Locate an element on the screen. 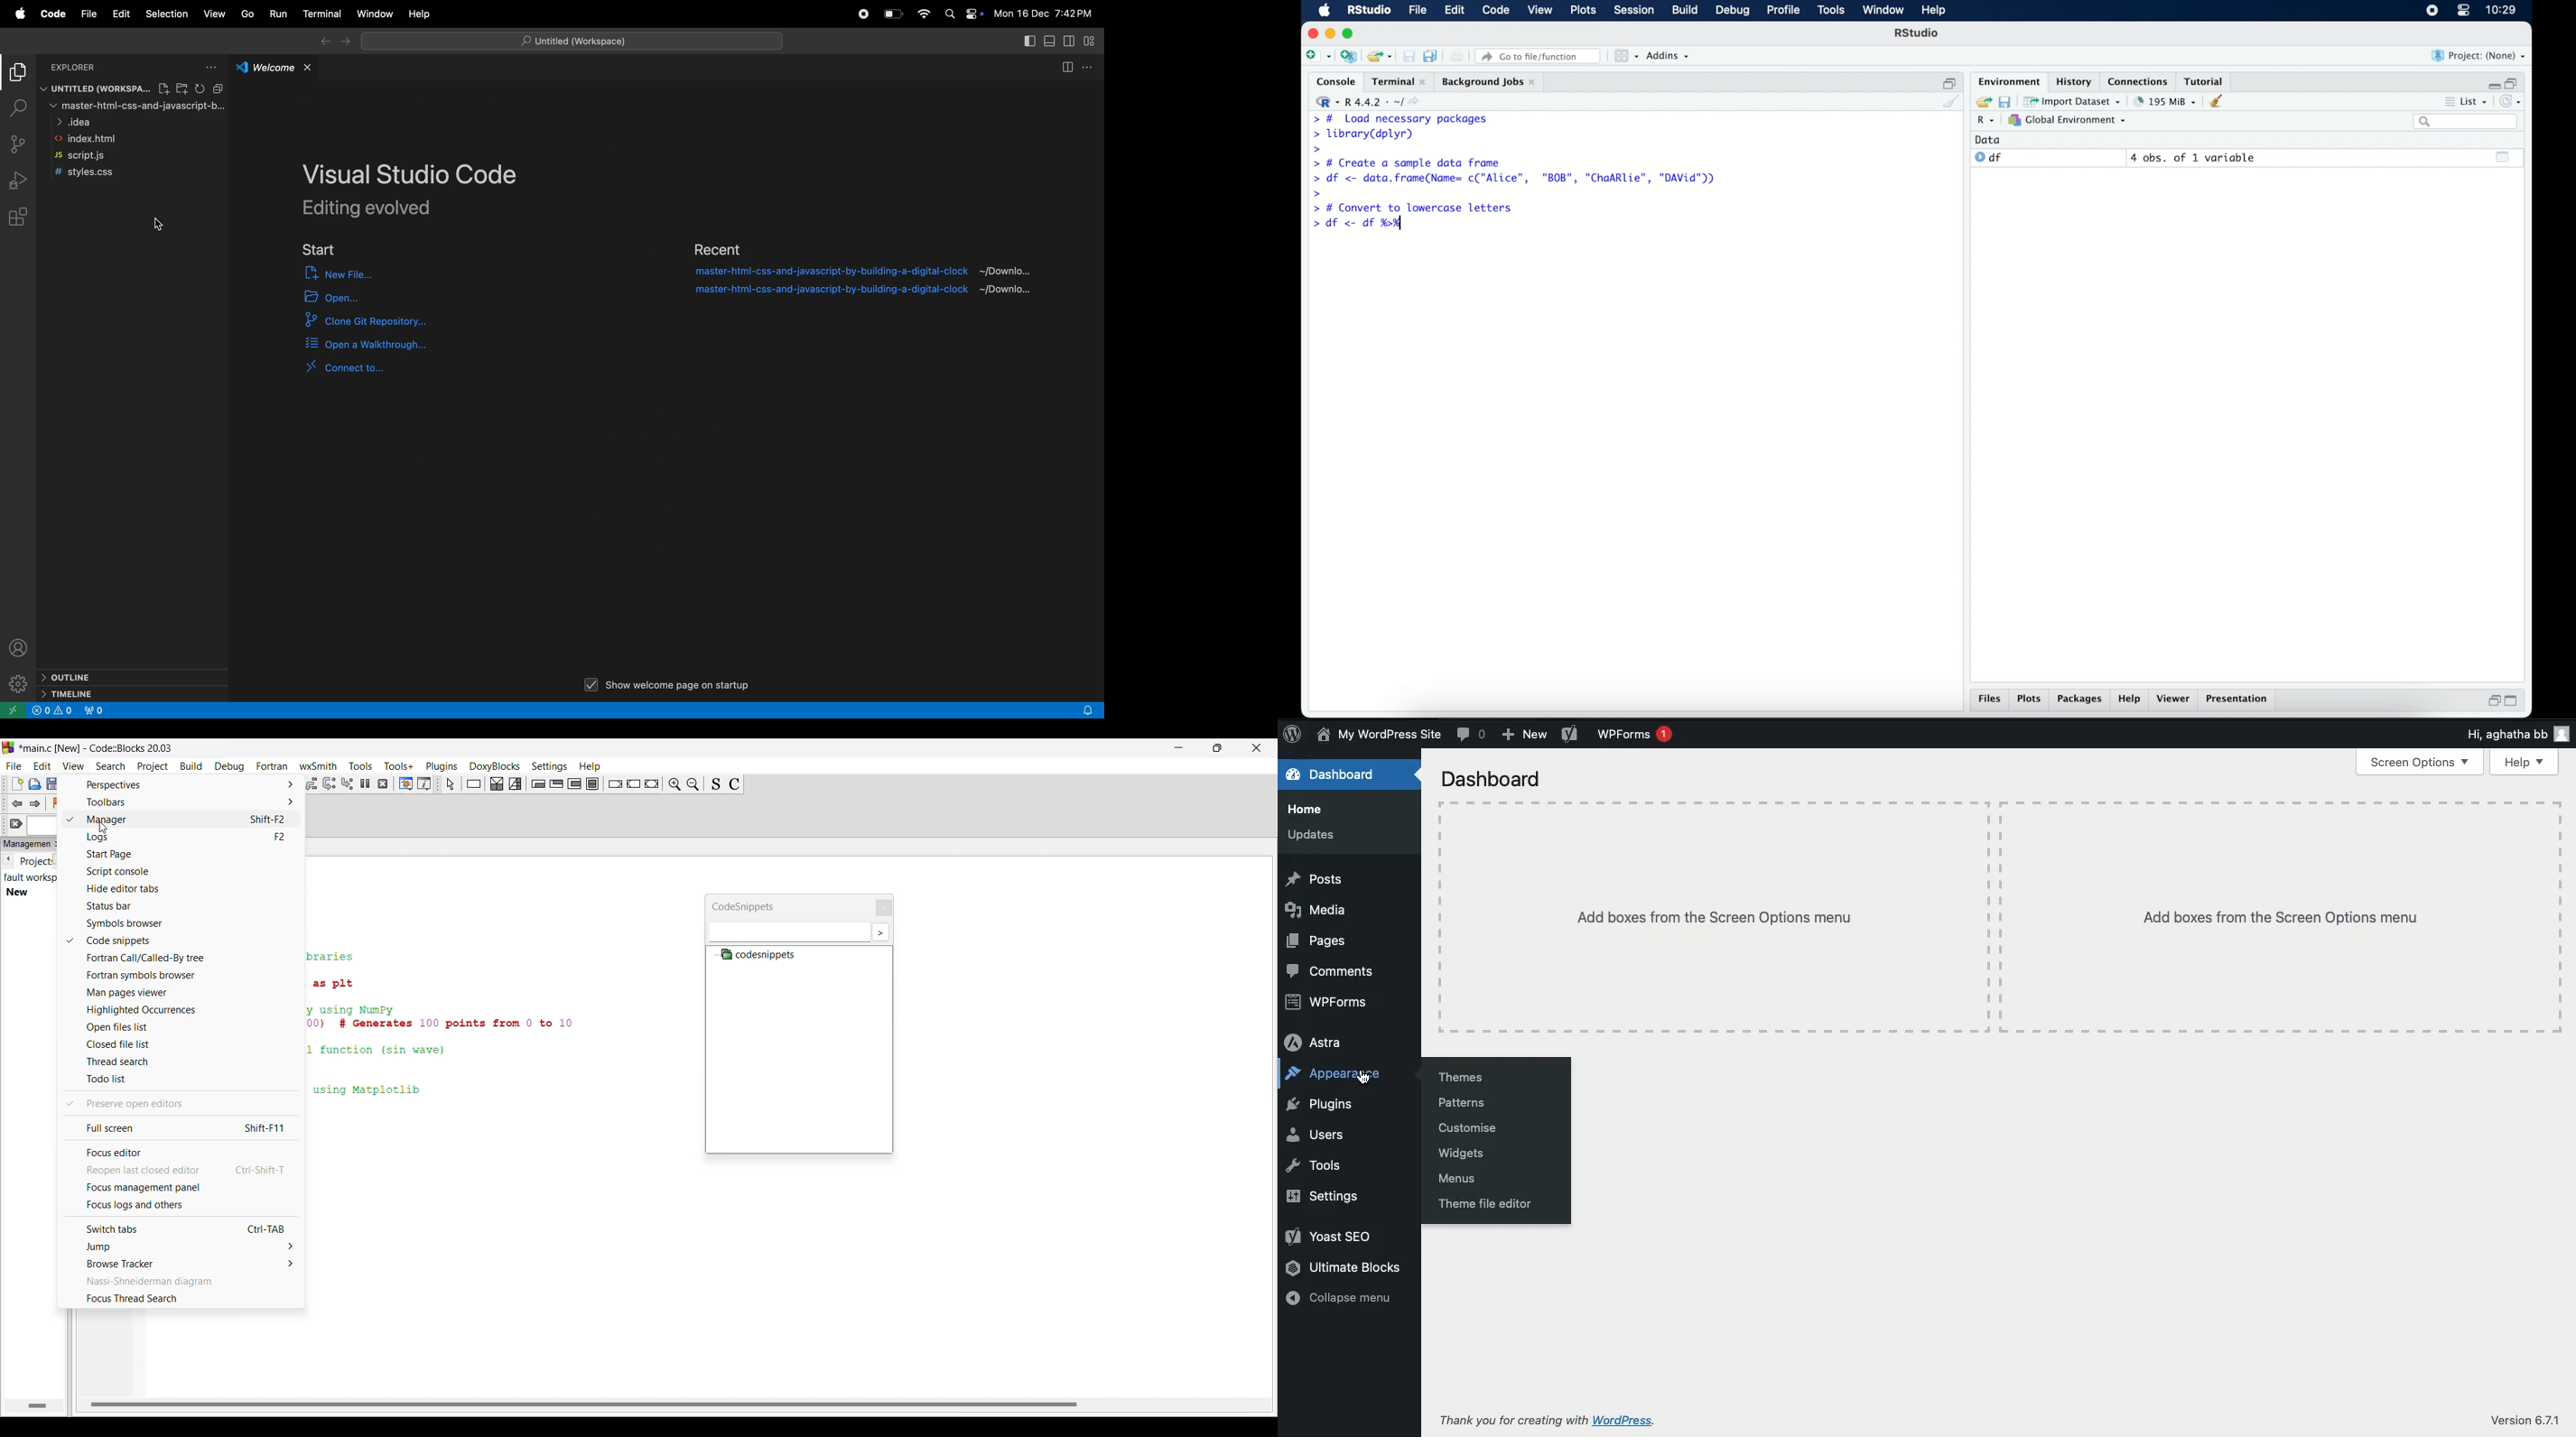 Image resolution: width=2576 pixels, height=1456 pixels. R Studio is located at coordinates (1918, 35).